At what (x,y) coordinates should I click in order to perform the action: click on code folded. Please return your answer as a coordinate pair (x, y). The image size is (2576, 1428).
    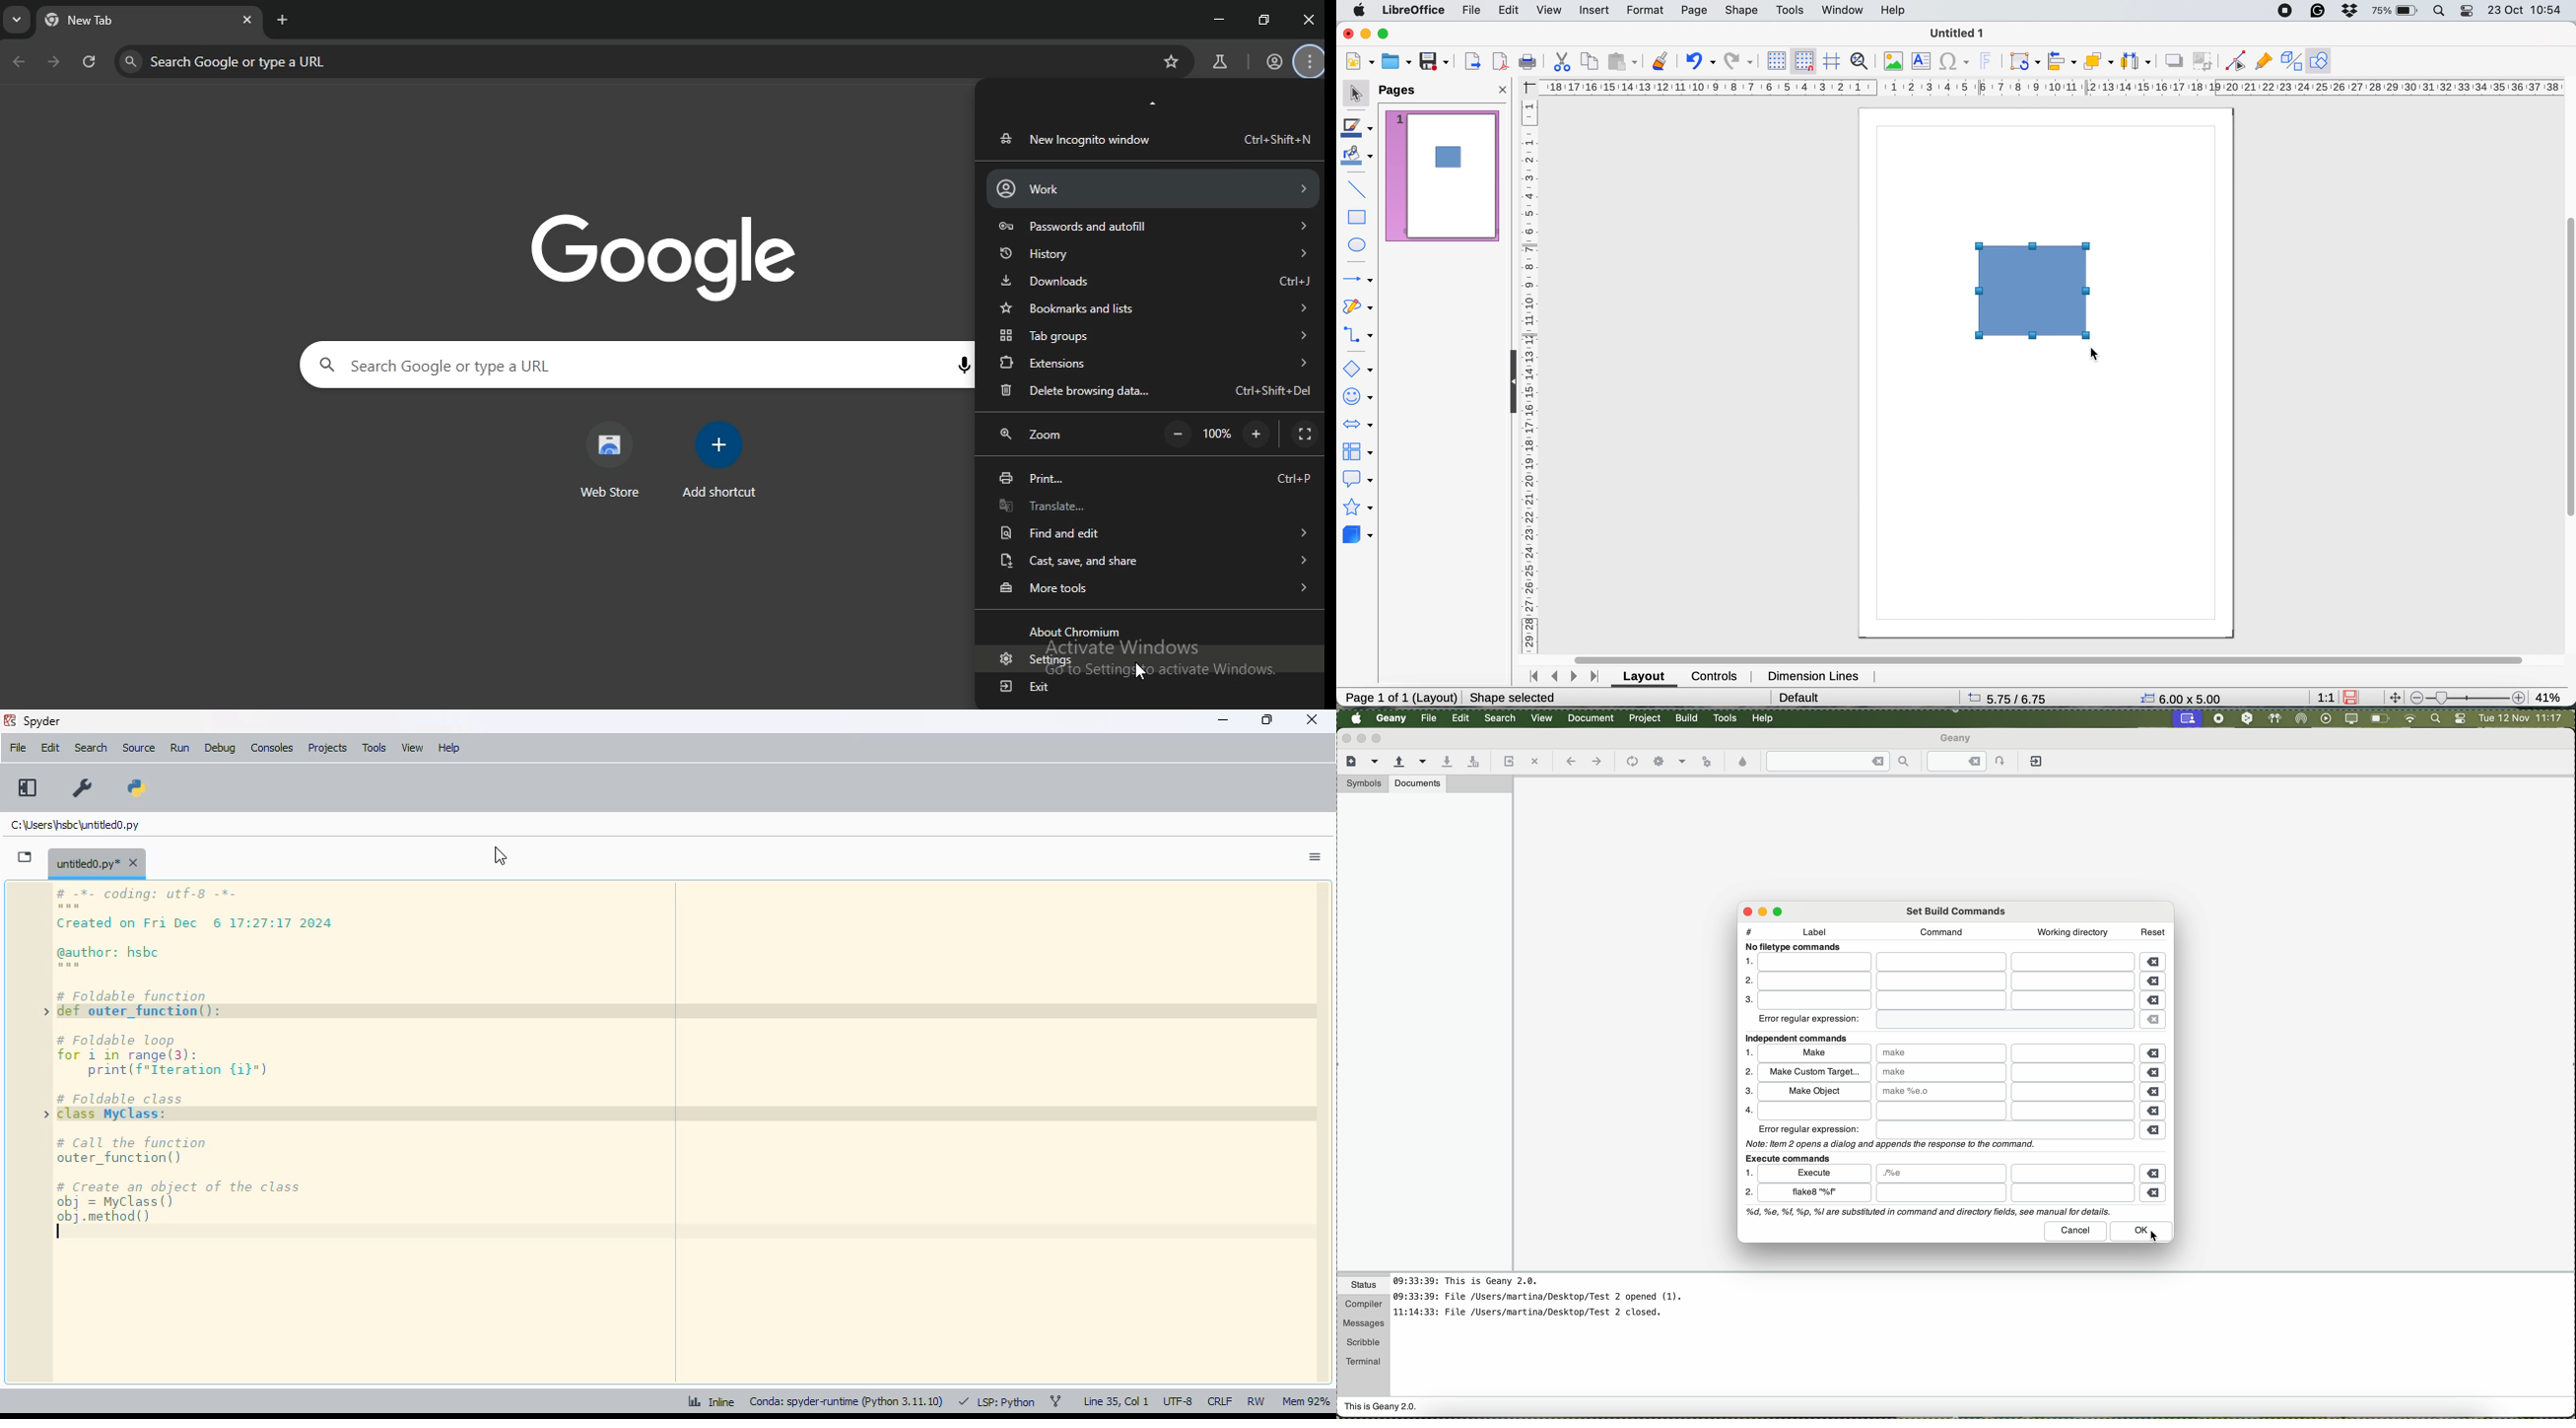
    Looking at the image, I should click on (47, 1079).